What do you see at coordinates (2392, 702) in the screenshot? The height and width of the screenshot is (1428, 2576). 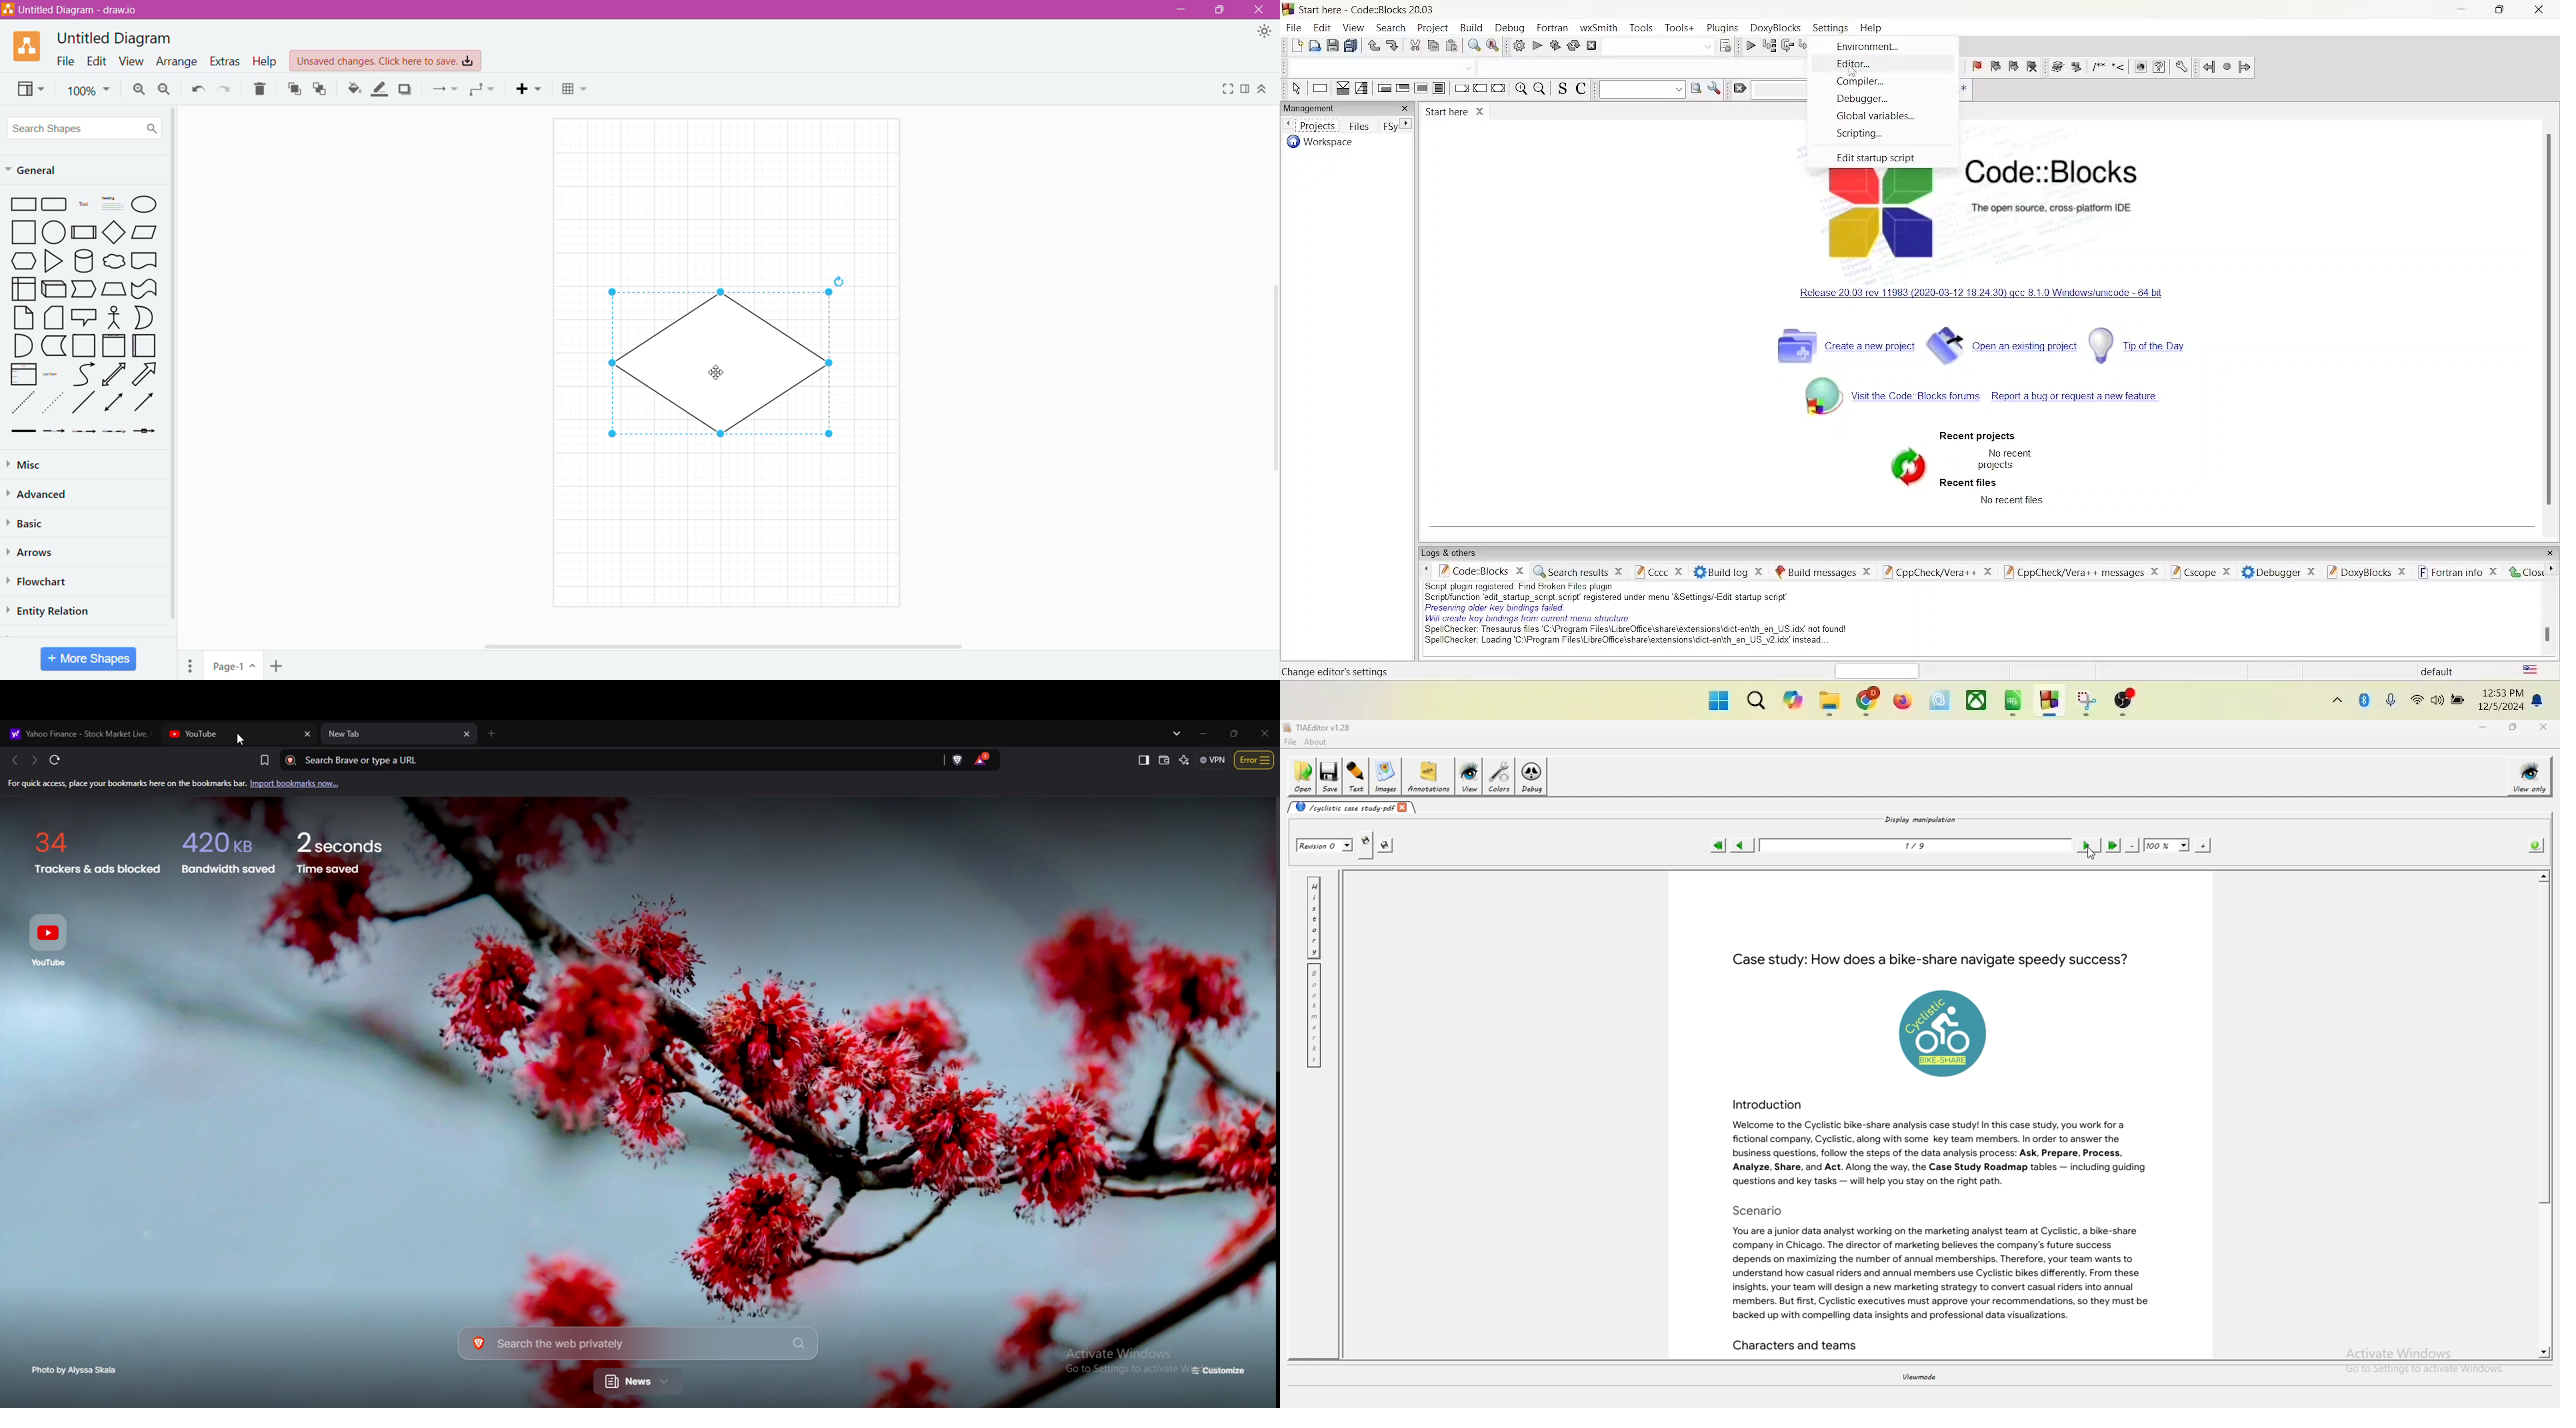 I see `microphone` at bounding box center [2392, 702].